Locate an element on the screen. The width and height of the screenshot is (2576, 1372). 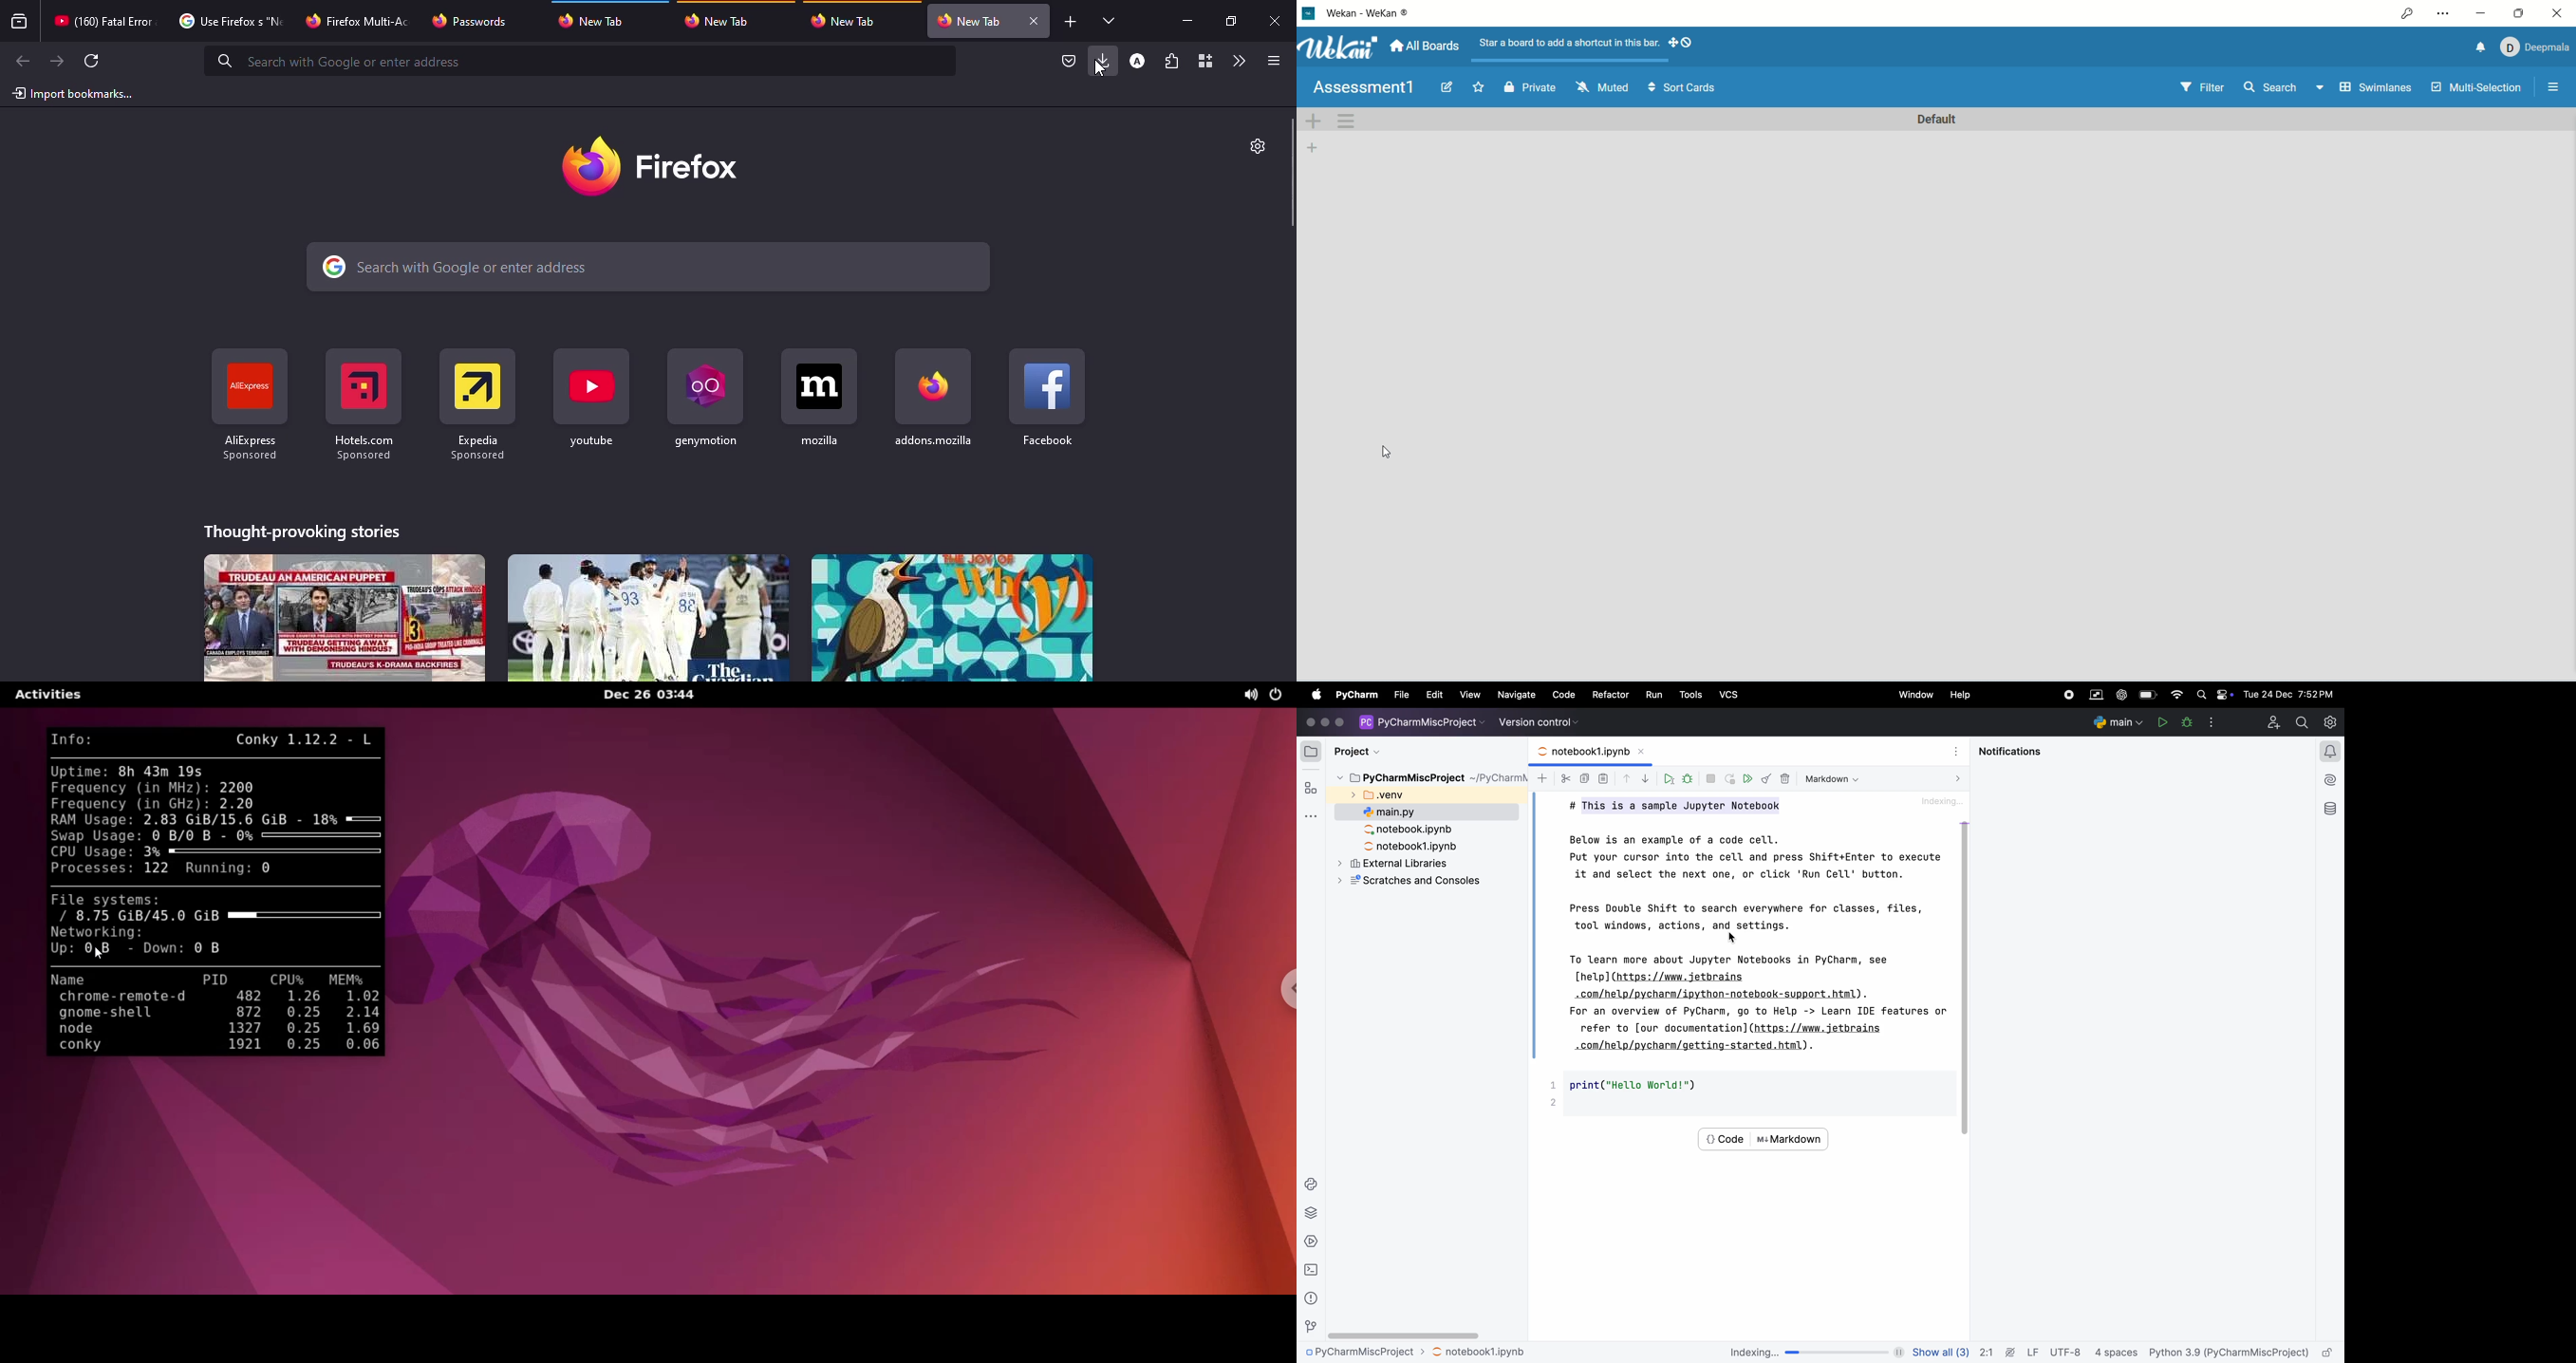
shortcut is located at coordinates (593, 399).